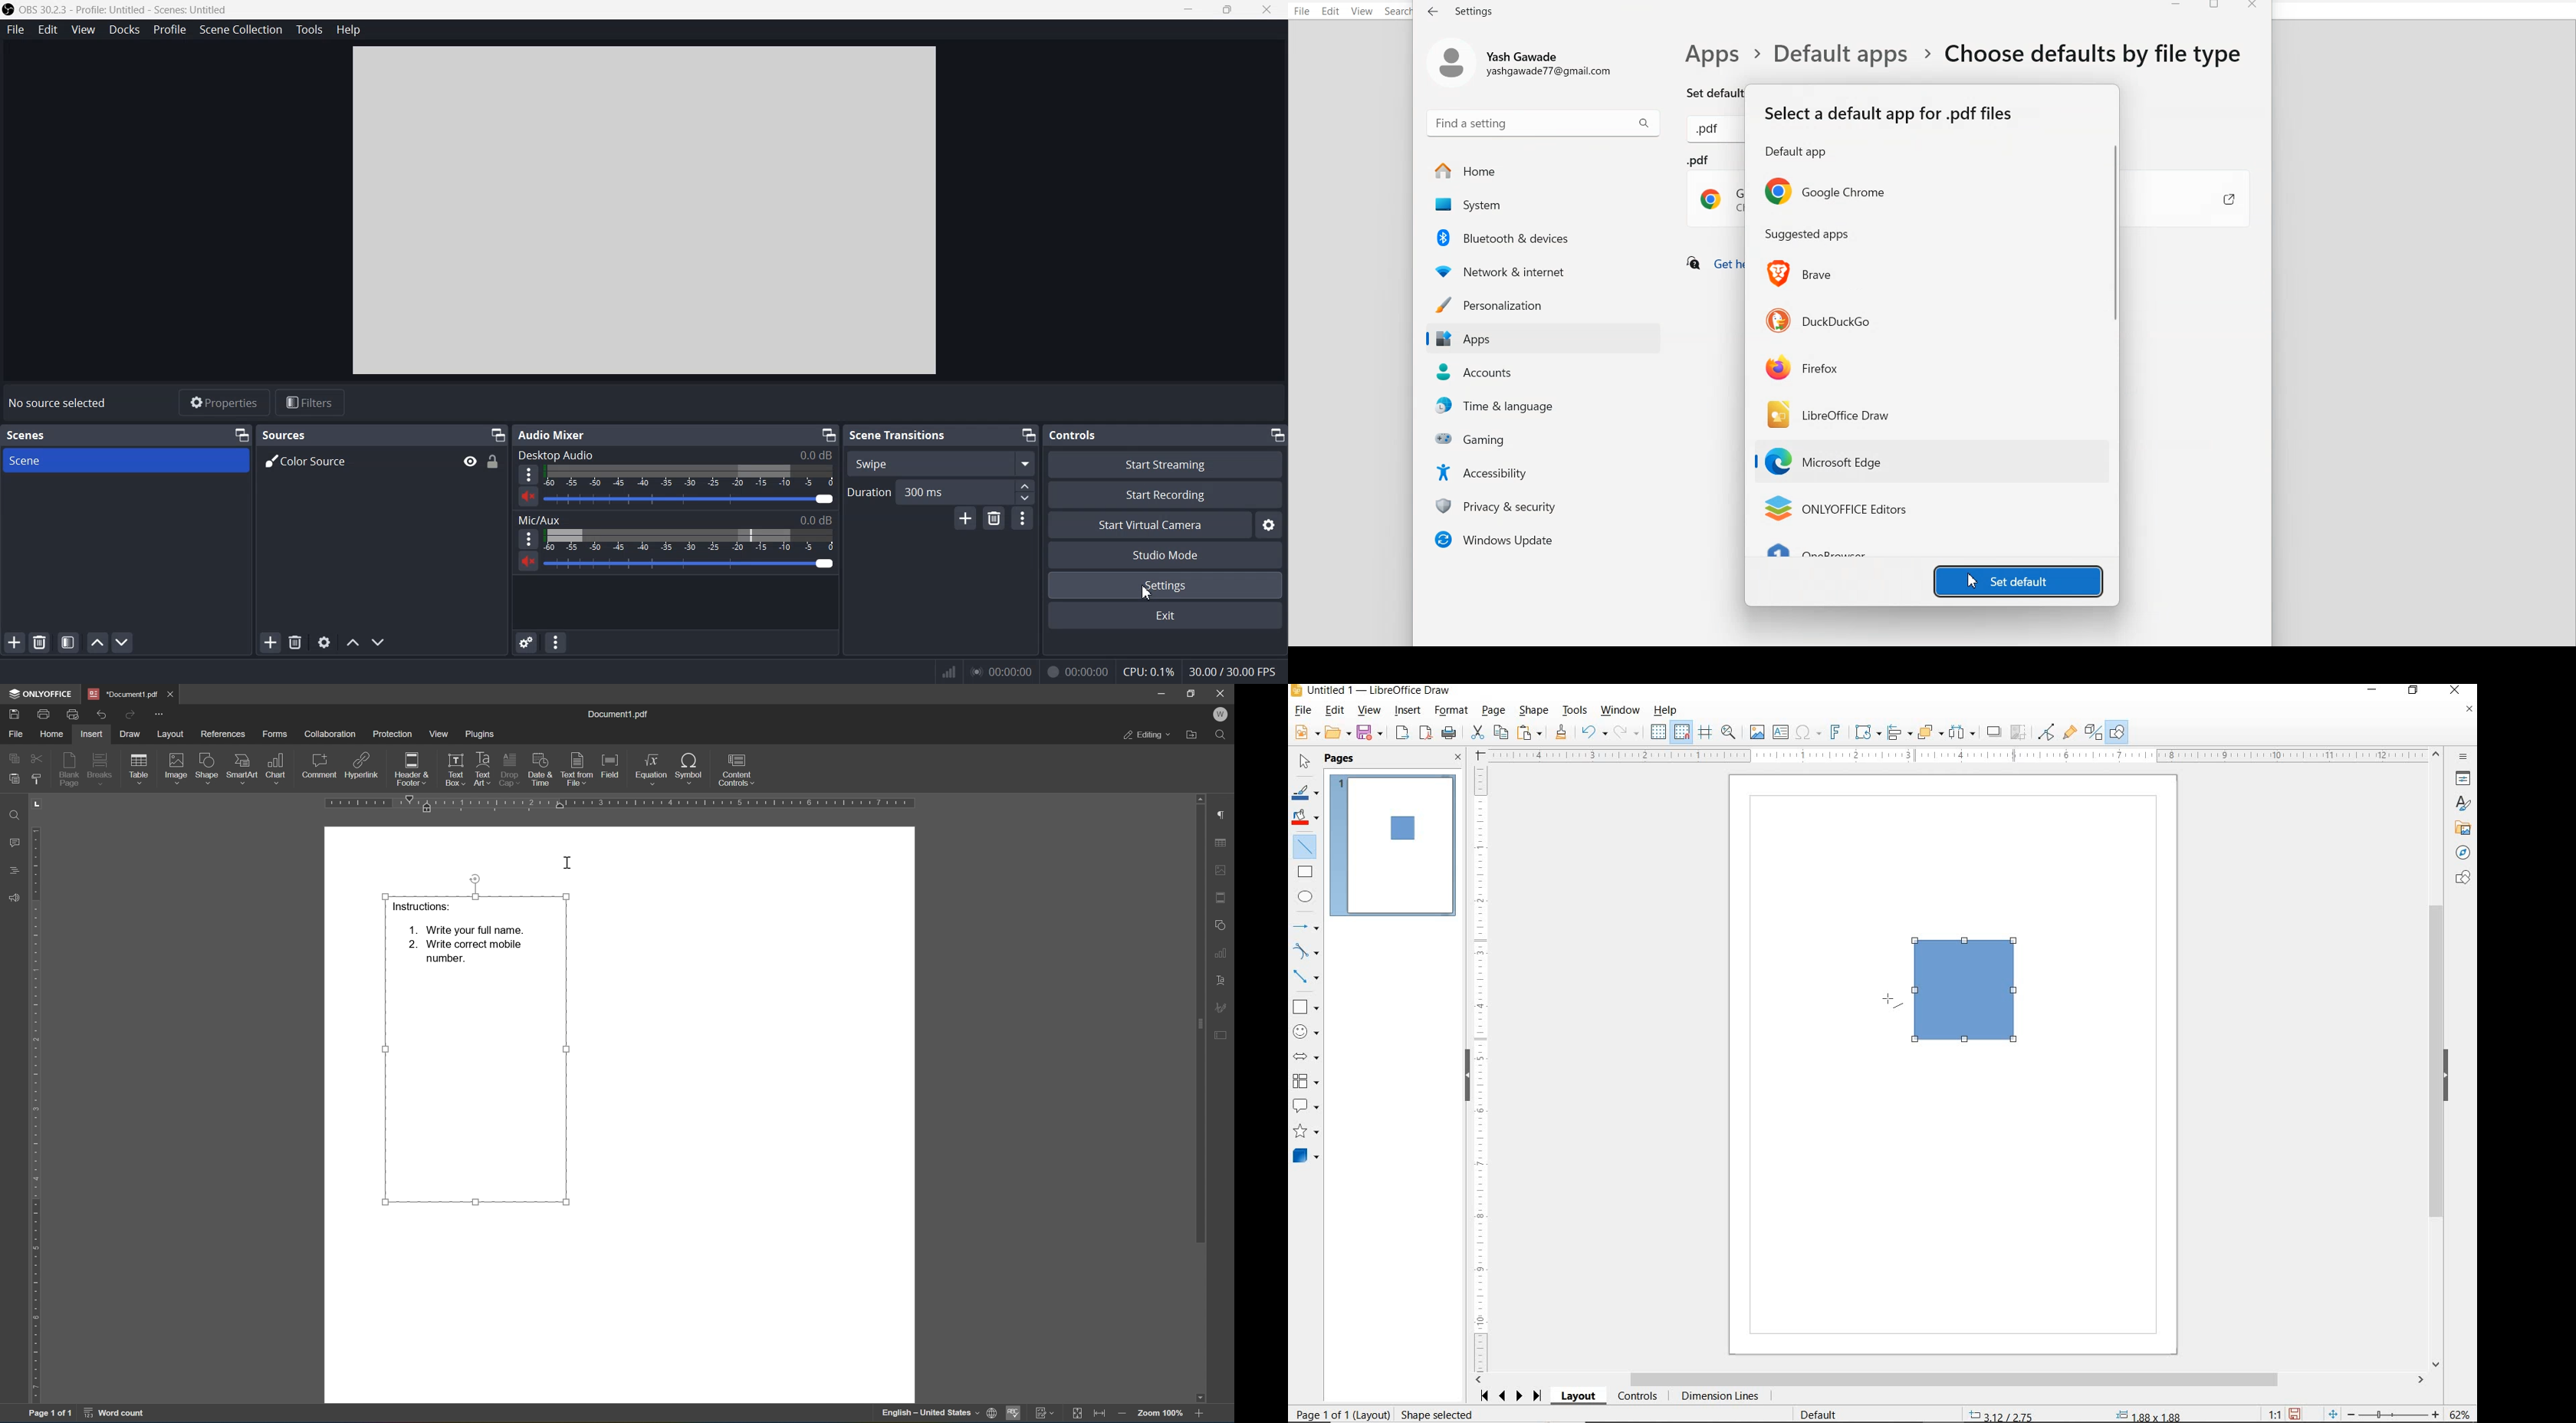 This screenshot has height=1428, width=2576. Describe the element at coordinates (1630, 733) in the screenshot. I see `REDO` at that location.